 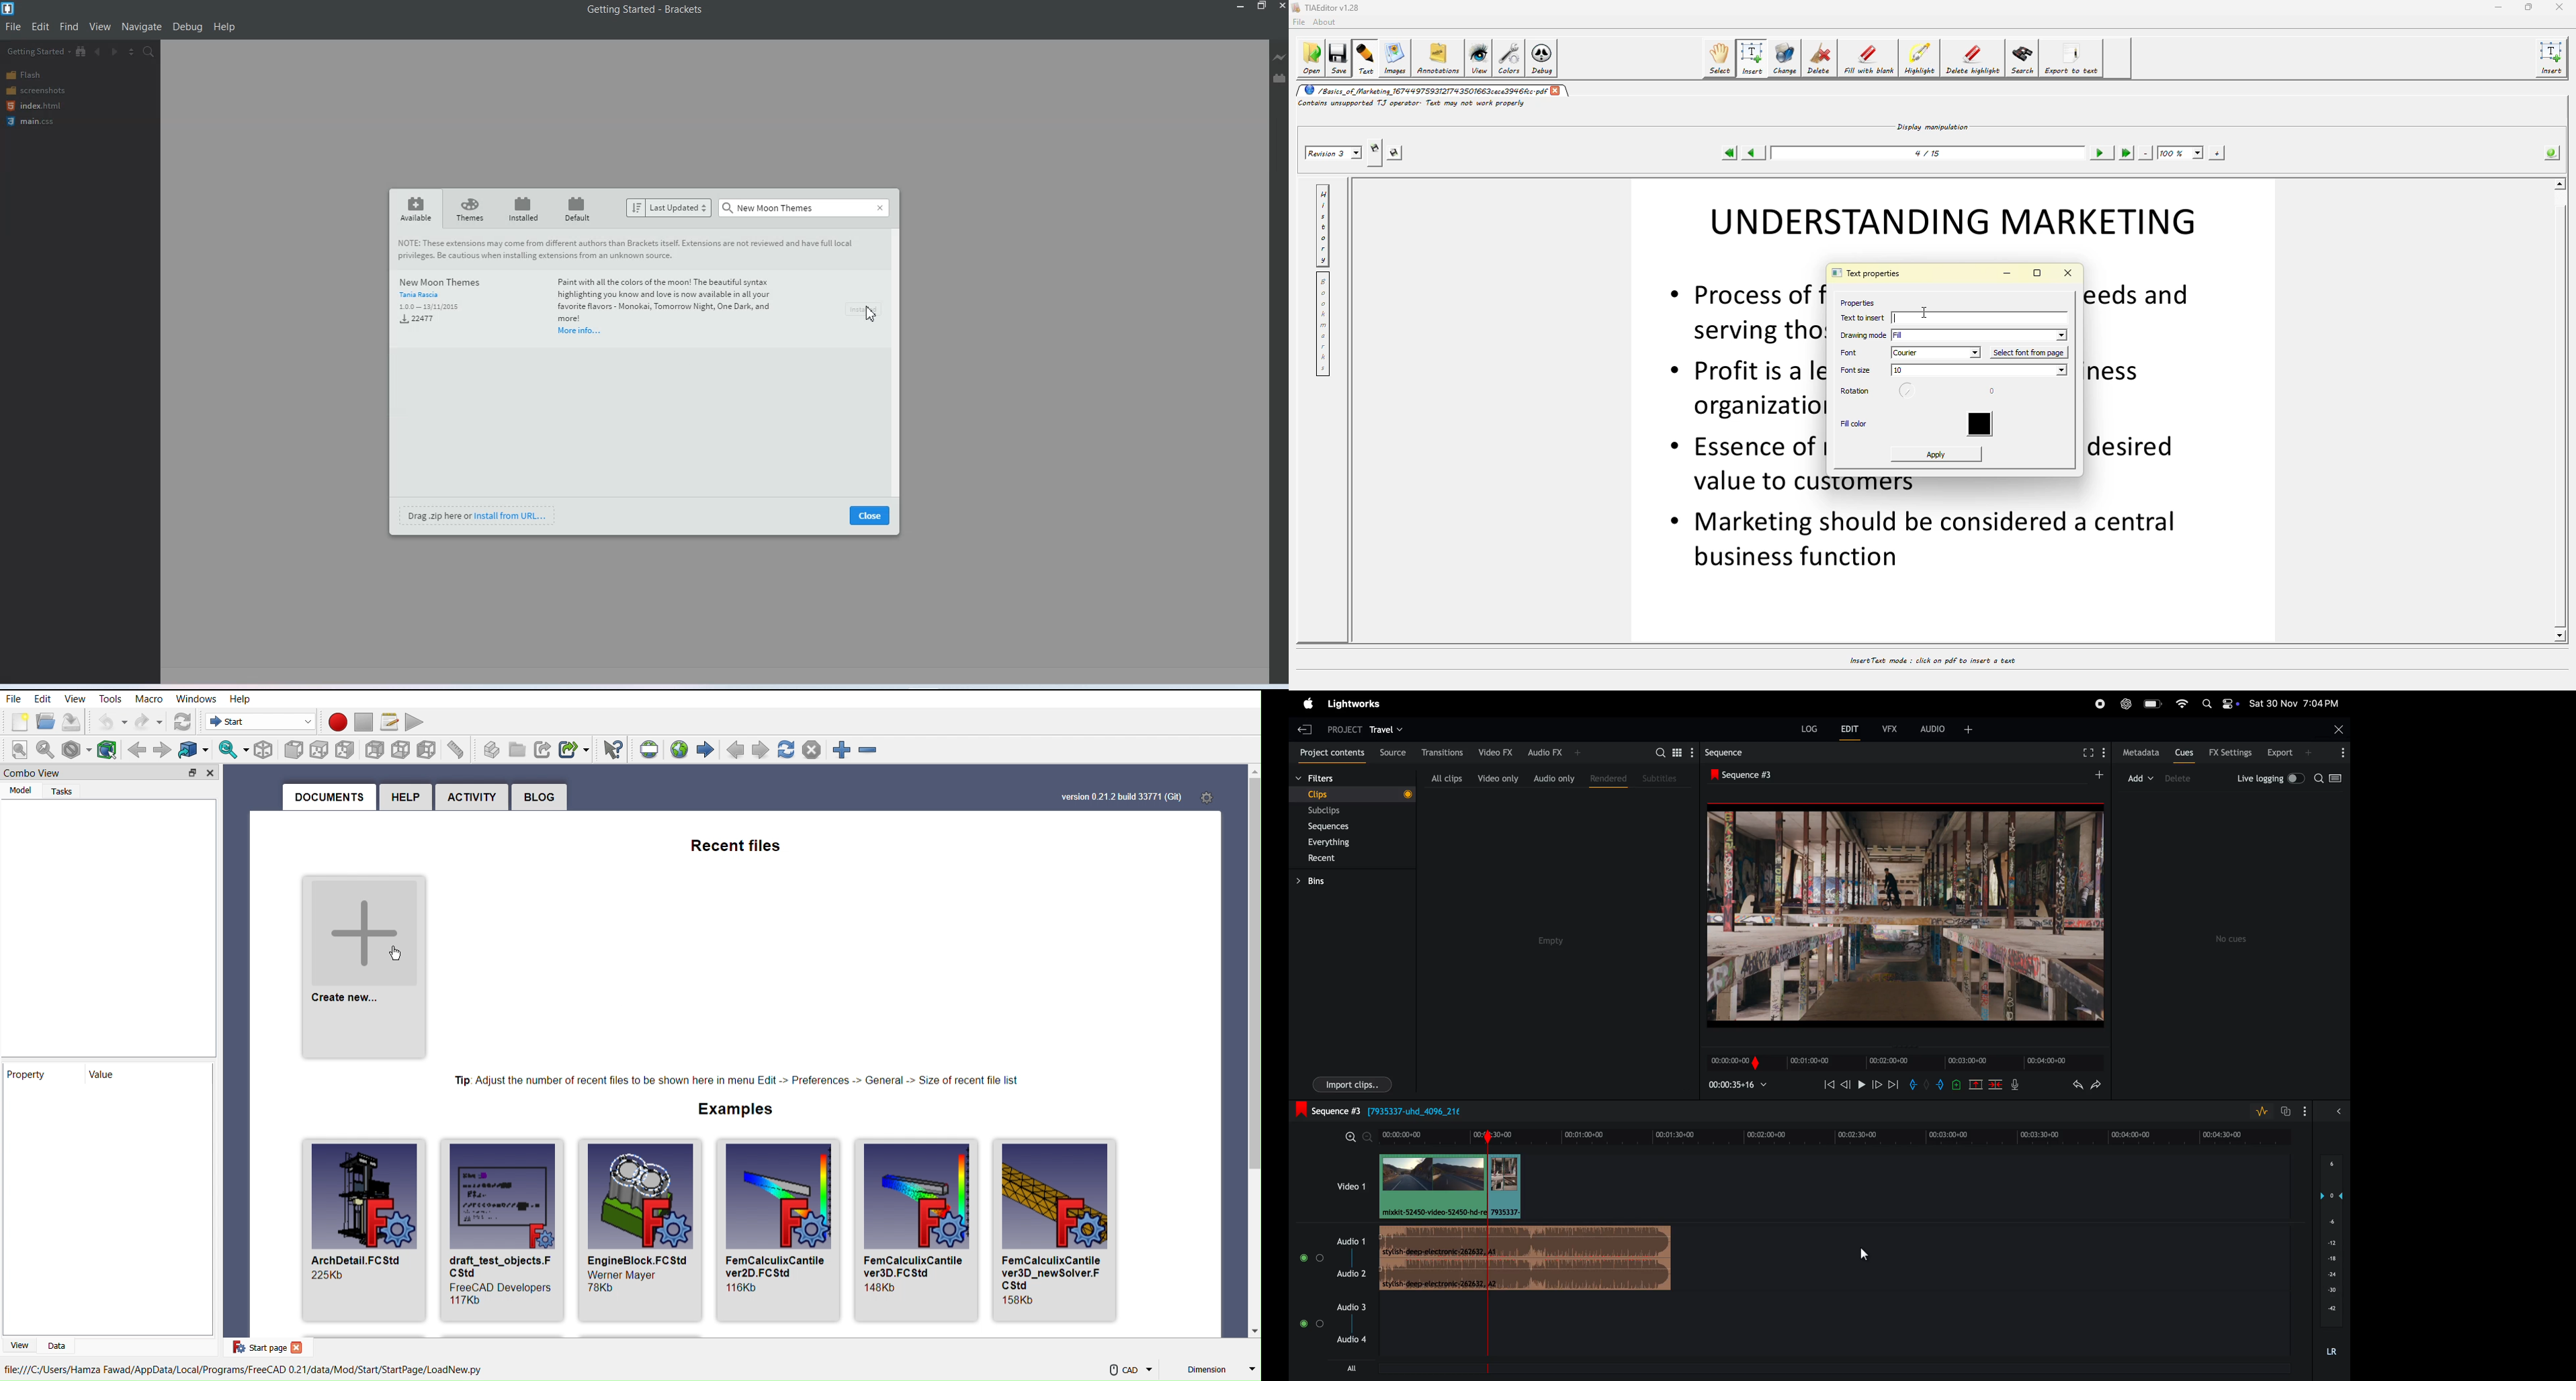 What do you see at coordinates (2339, 753) in the screenshot?
I see `more options` at bounding box center [2339, 753].